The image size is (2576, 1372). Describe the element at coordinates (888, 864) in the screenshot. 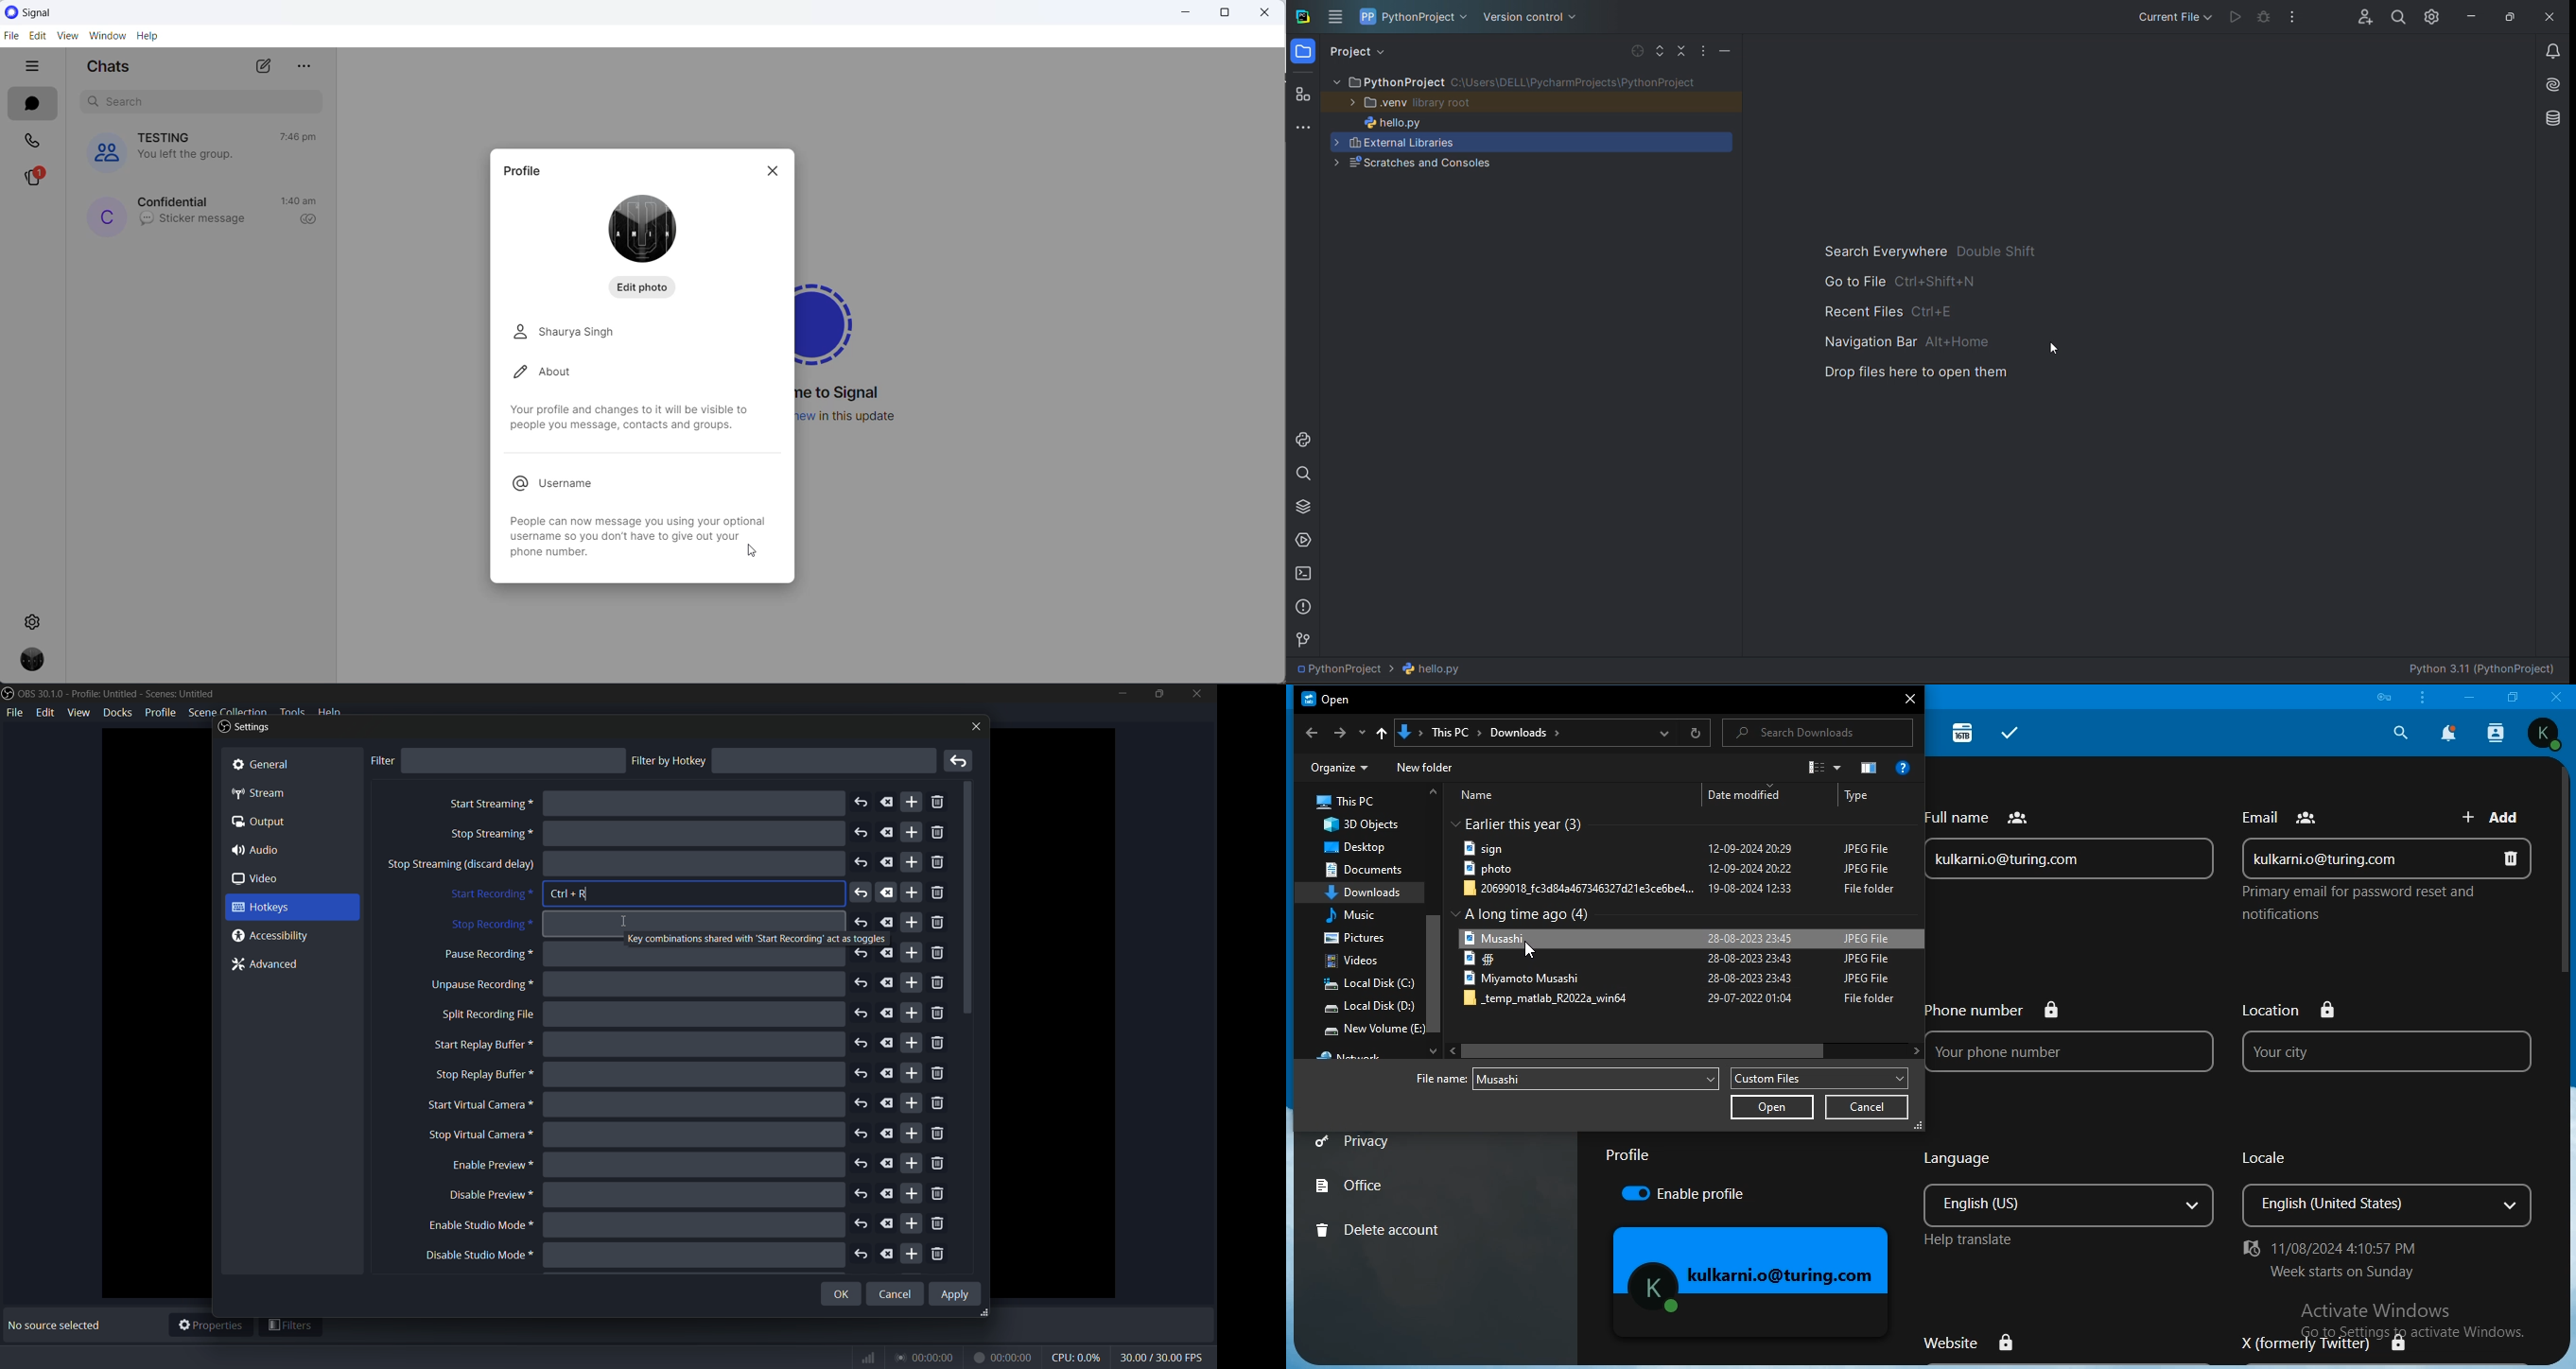

I see `delete` at that location.